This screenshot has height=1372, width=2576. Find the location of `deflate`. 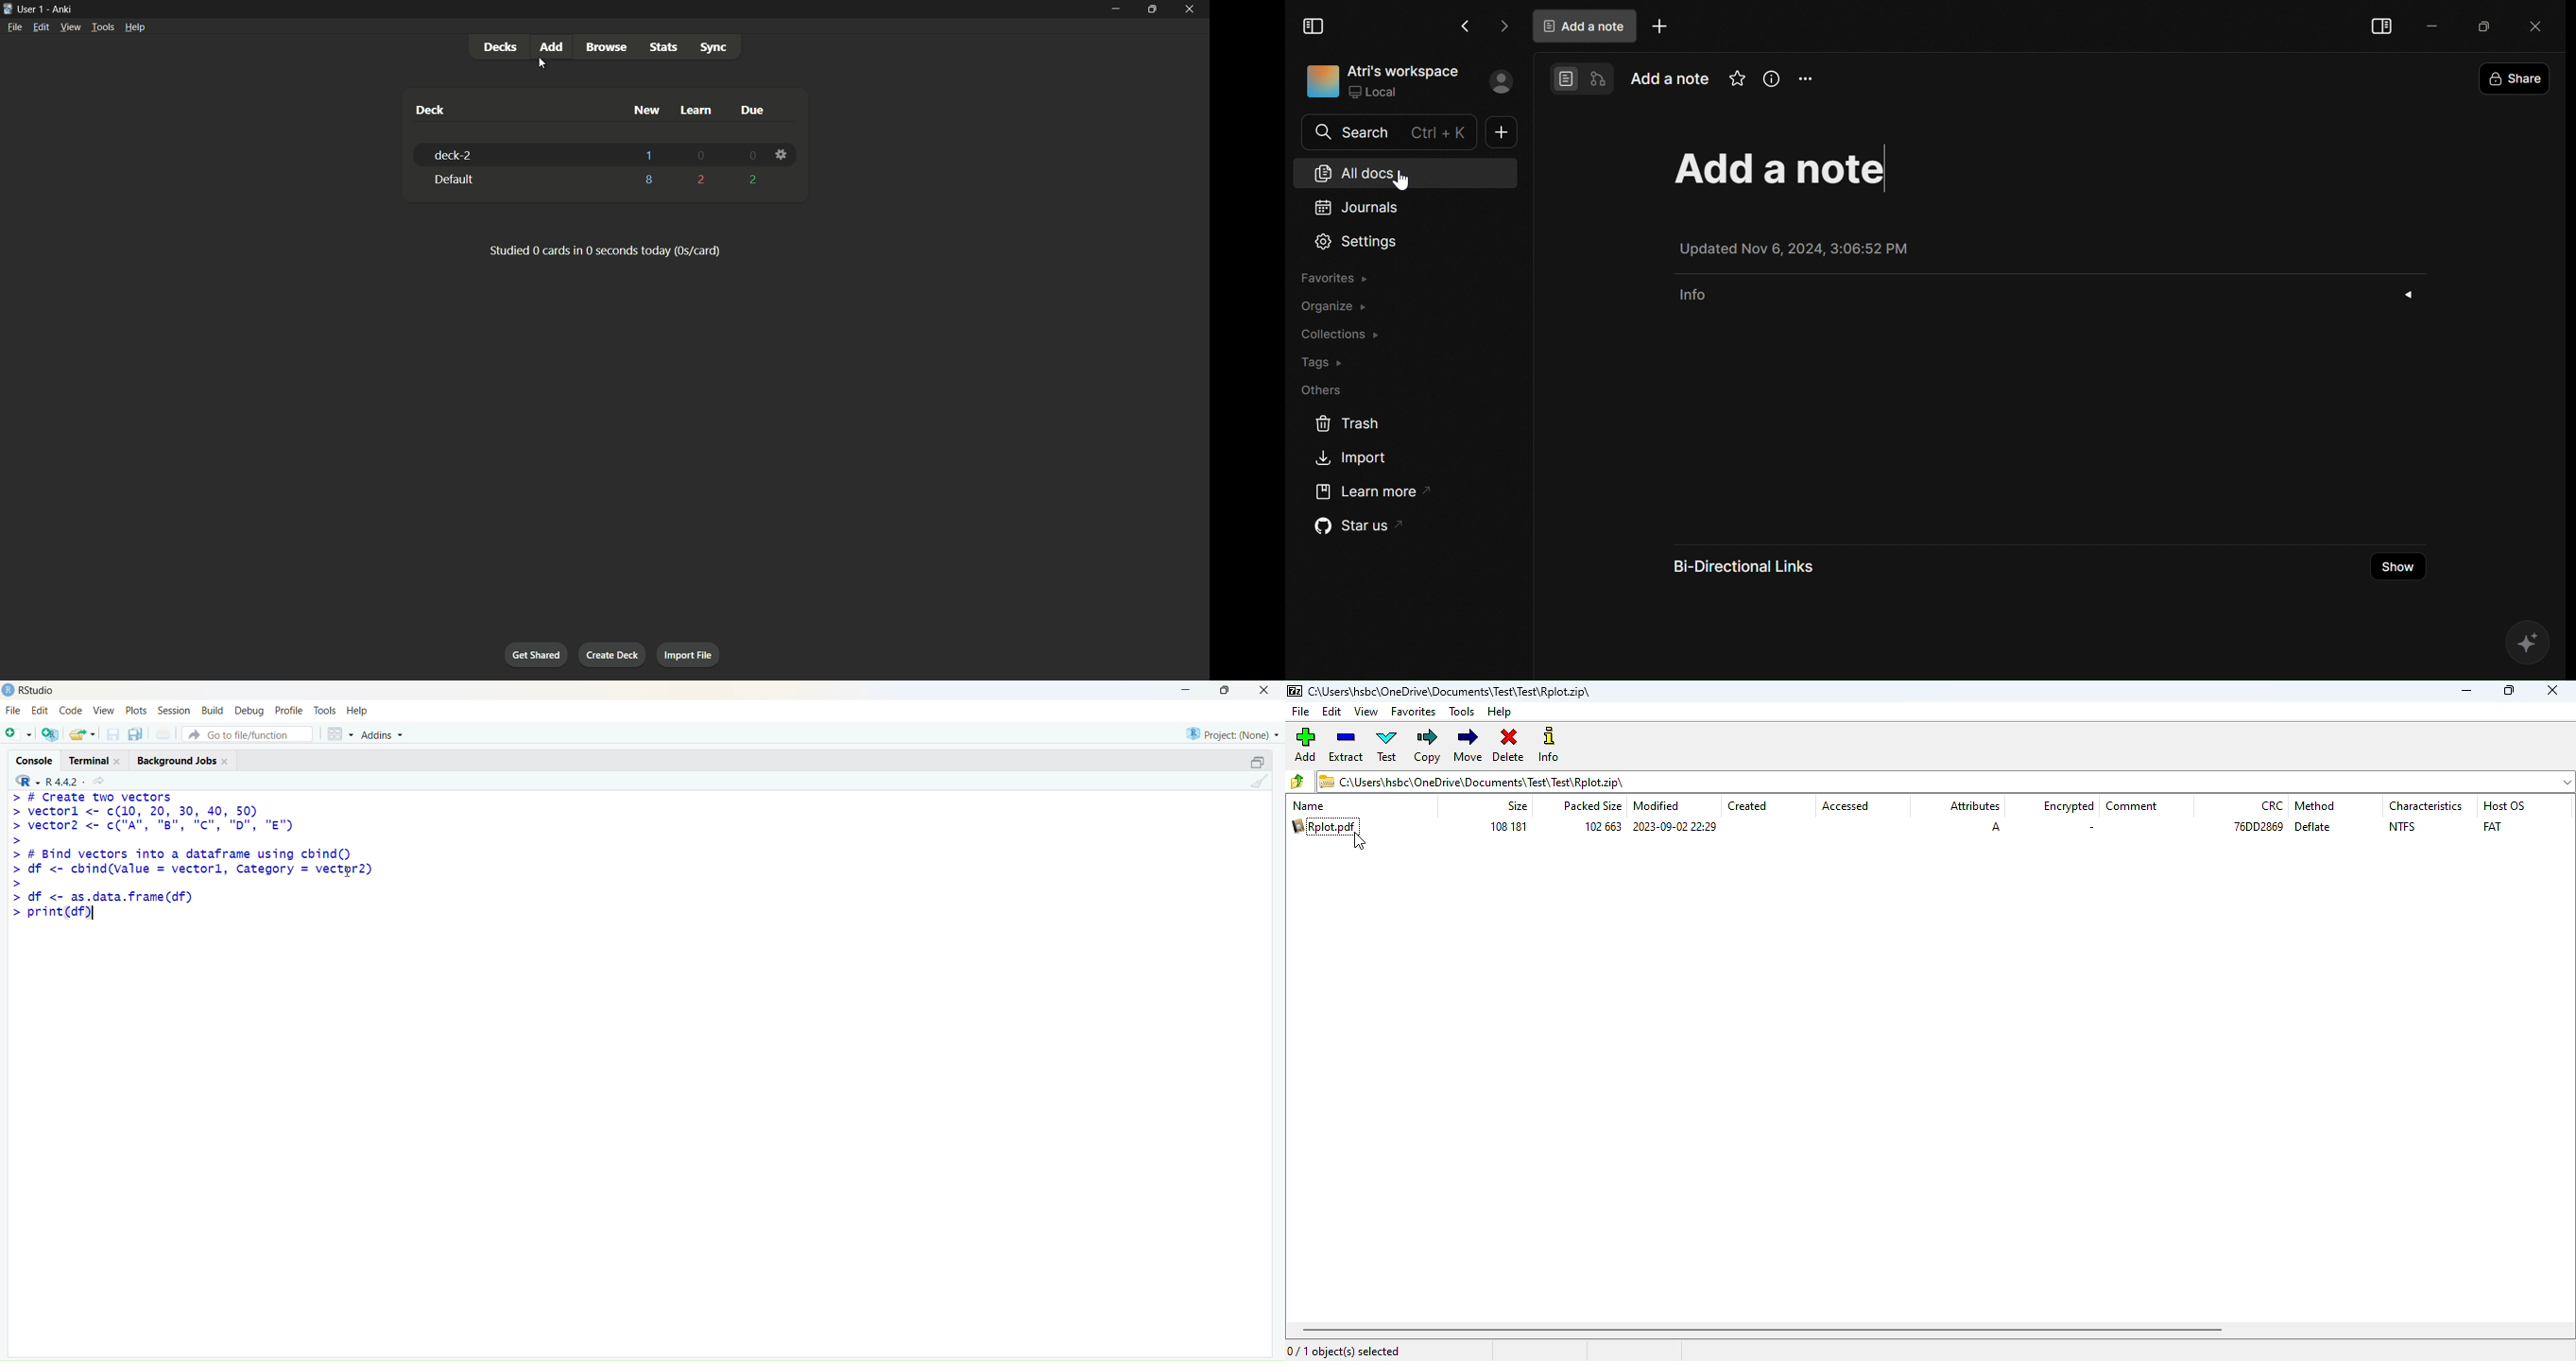

deflate is located at coordinates (2313, 827).